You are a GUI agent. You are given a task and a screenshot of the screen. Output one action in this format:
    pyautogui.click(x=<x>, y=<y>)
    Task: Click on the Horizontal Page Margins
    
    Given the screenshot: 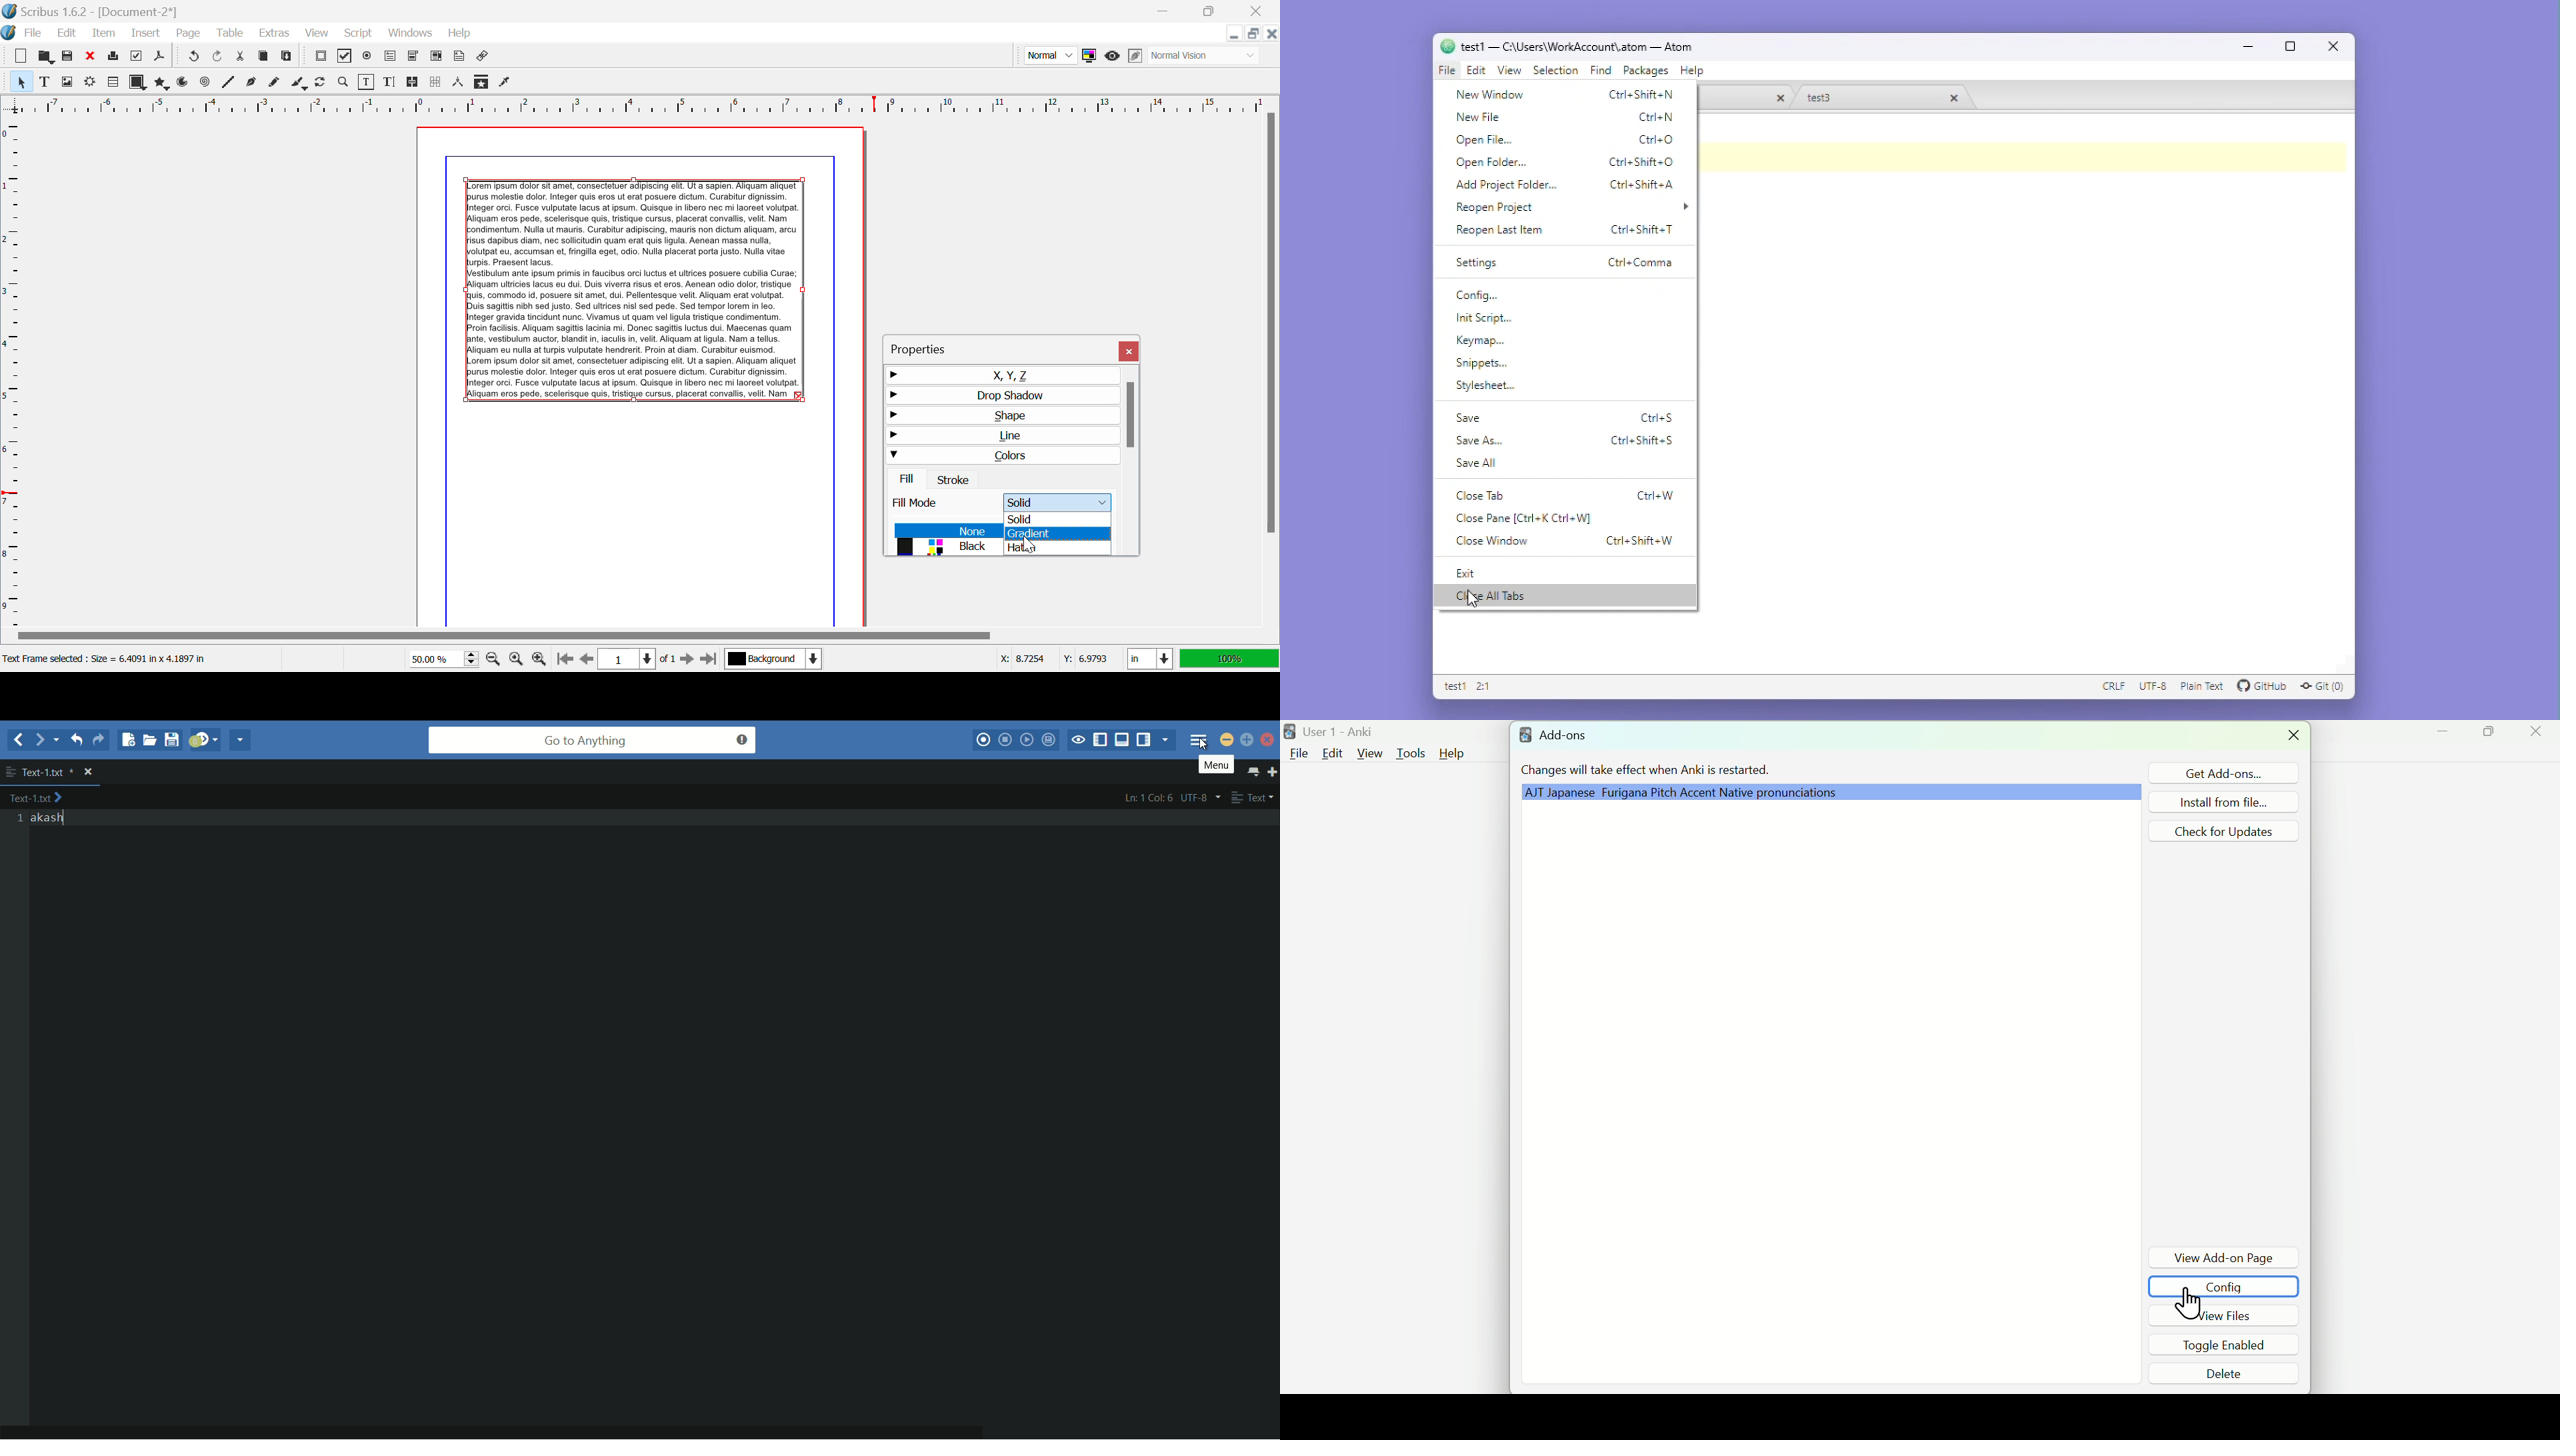 What is the action you would take?
    pyautogui.click(x=13, y=371)
    